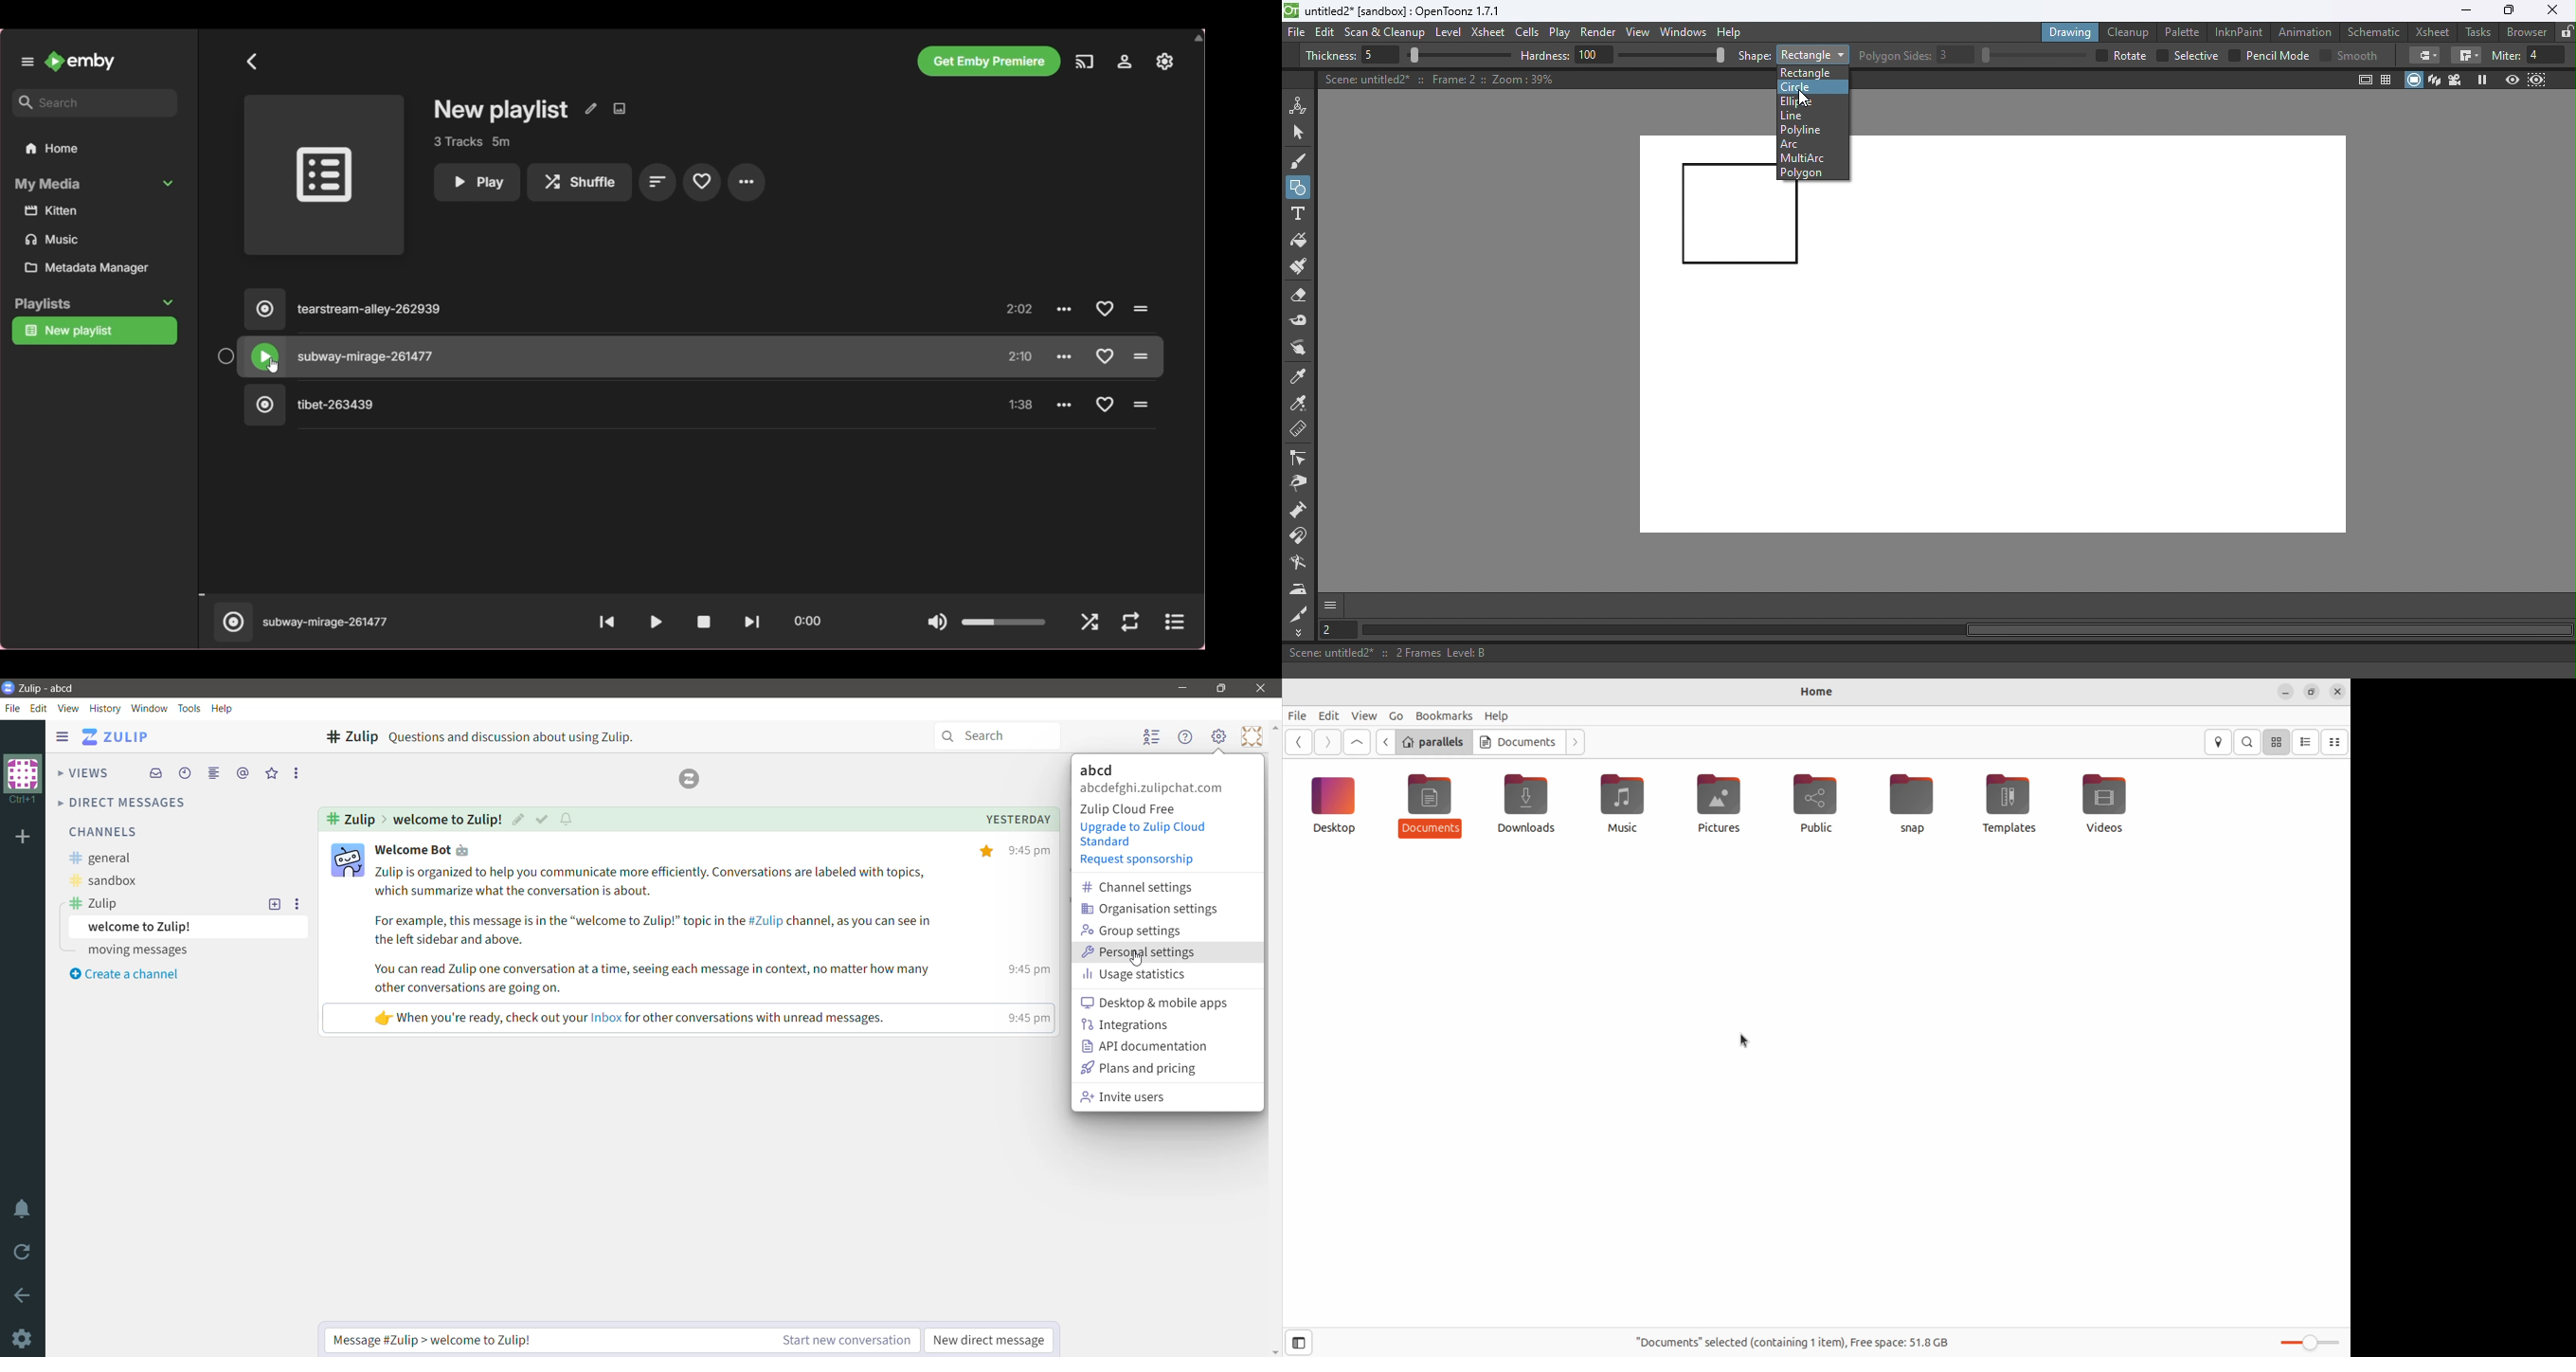 This screenshot has height=1372, width=2576. I want to click on welcome to Zulip, so click(188, 927).